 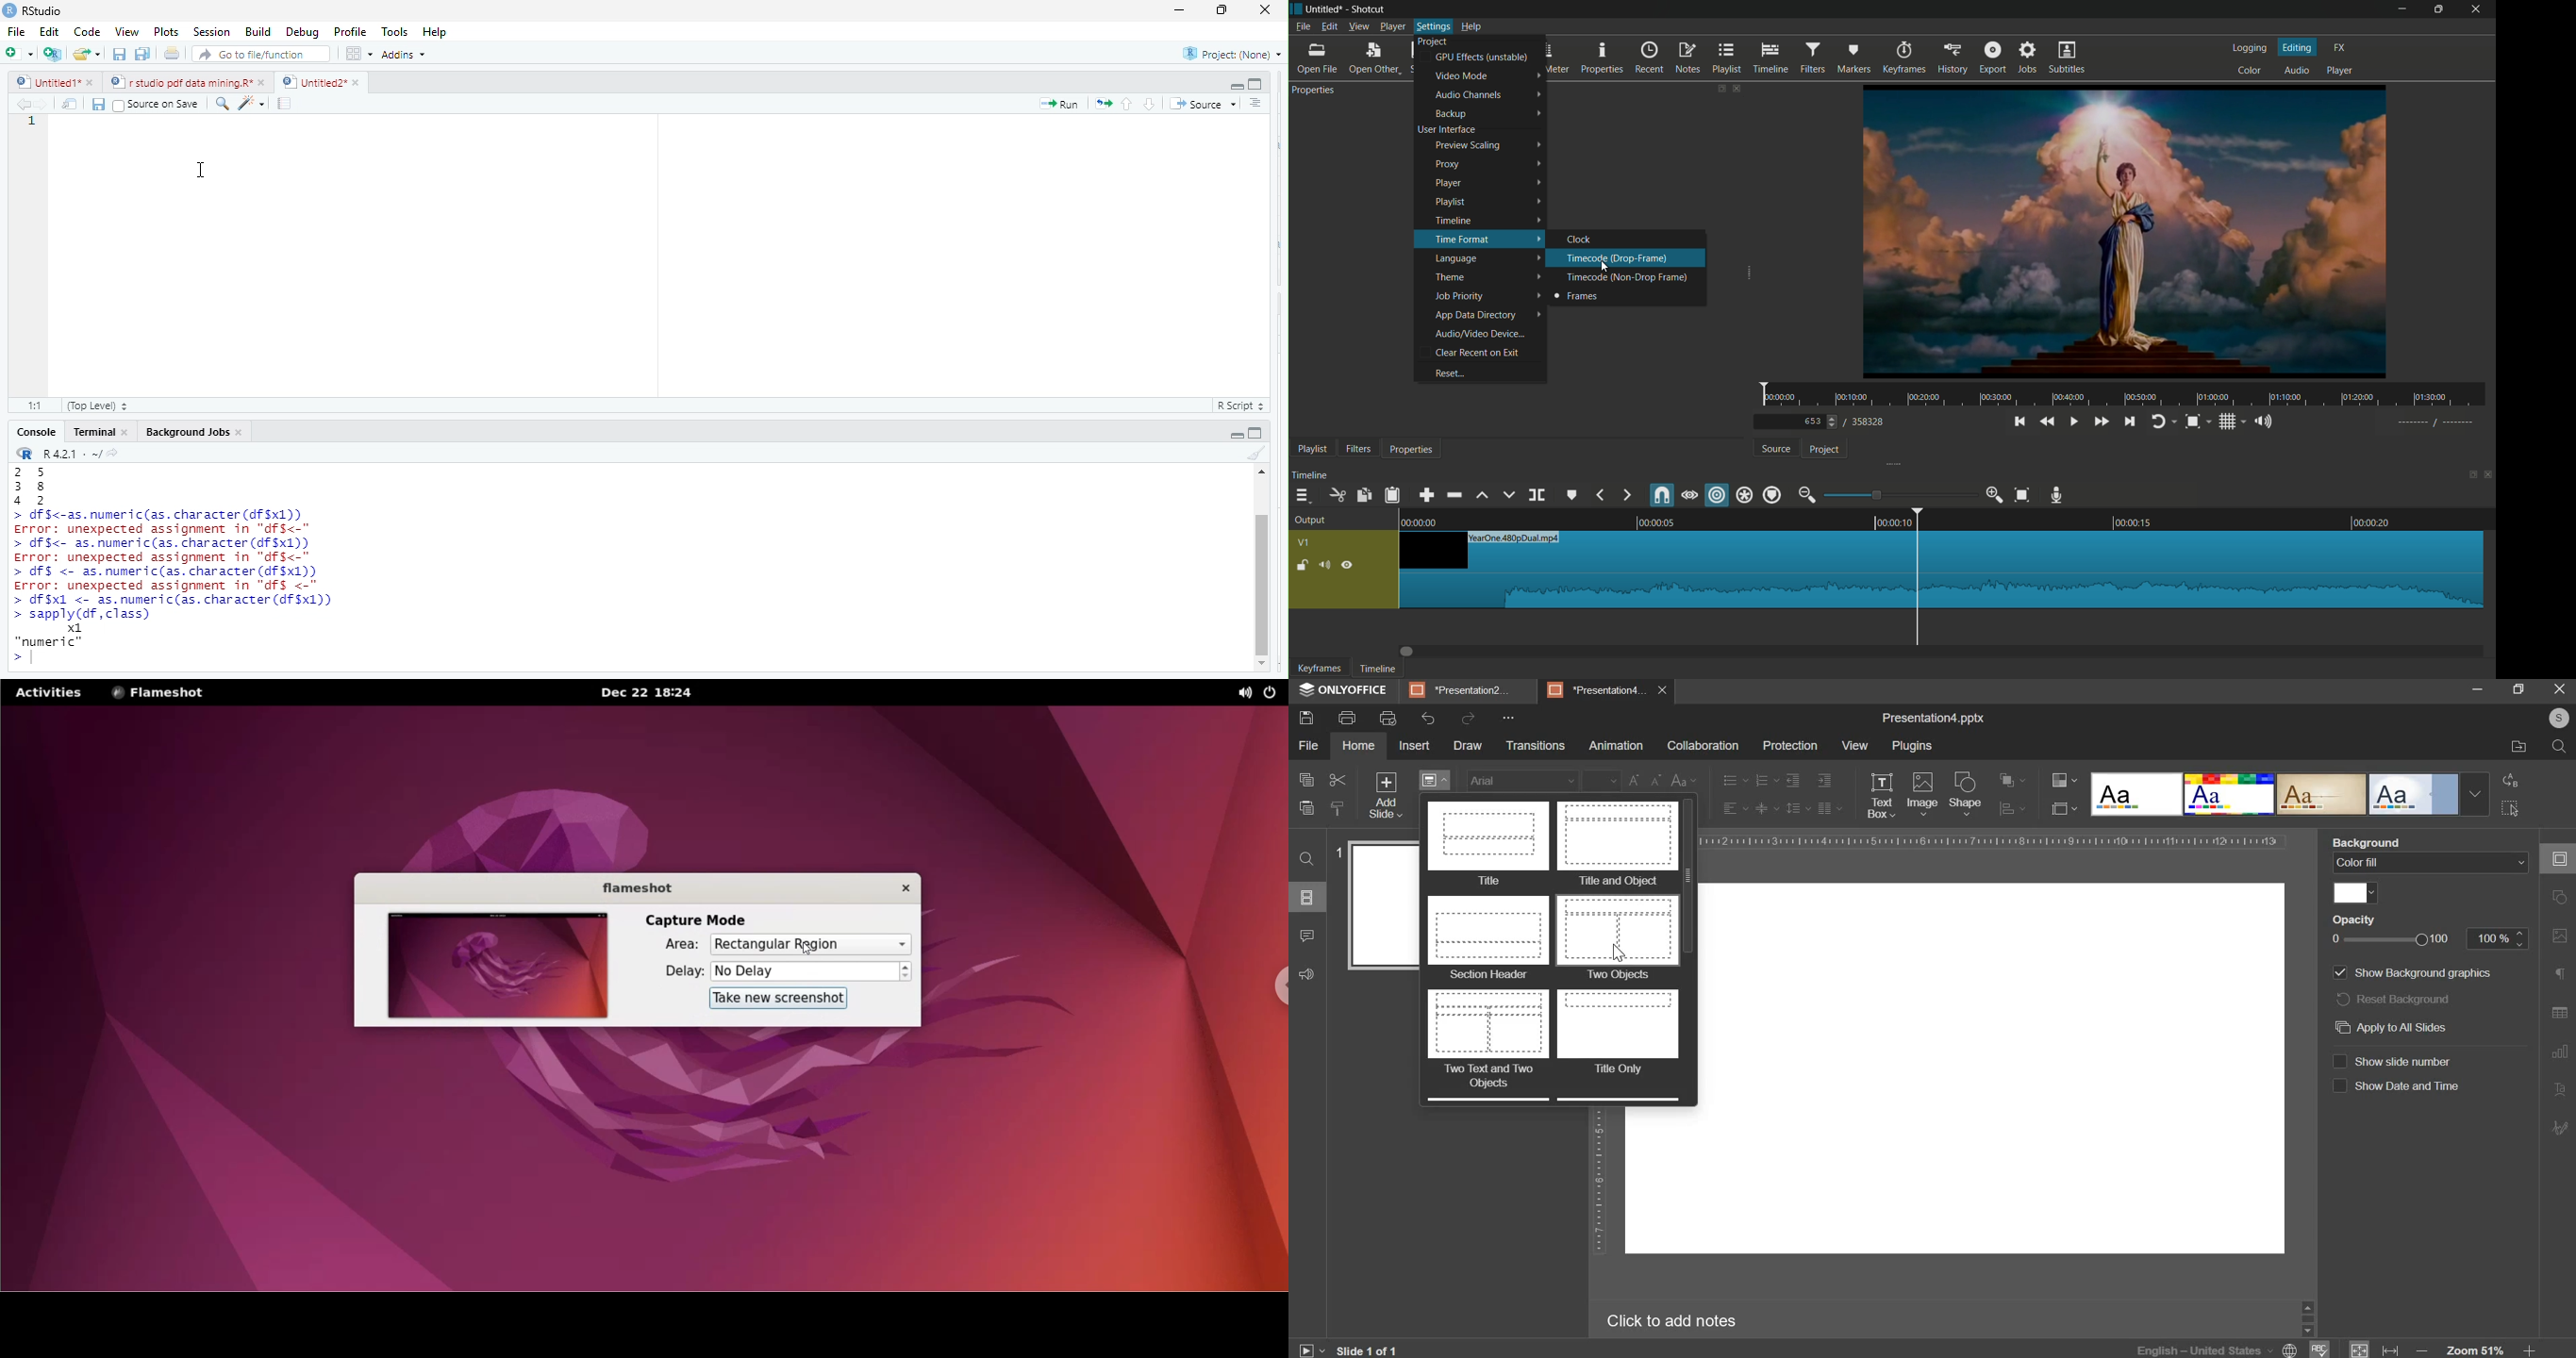 I want to click on find, so click(x=1307, y=858).